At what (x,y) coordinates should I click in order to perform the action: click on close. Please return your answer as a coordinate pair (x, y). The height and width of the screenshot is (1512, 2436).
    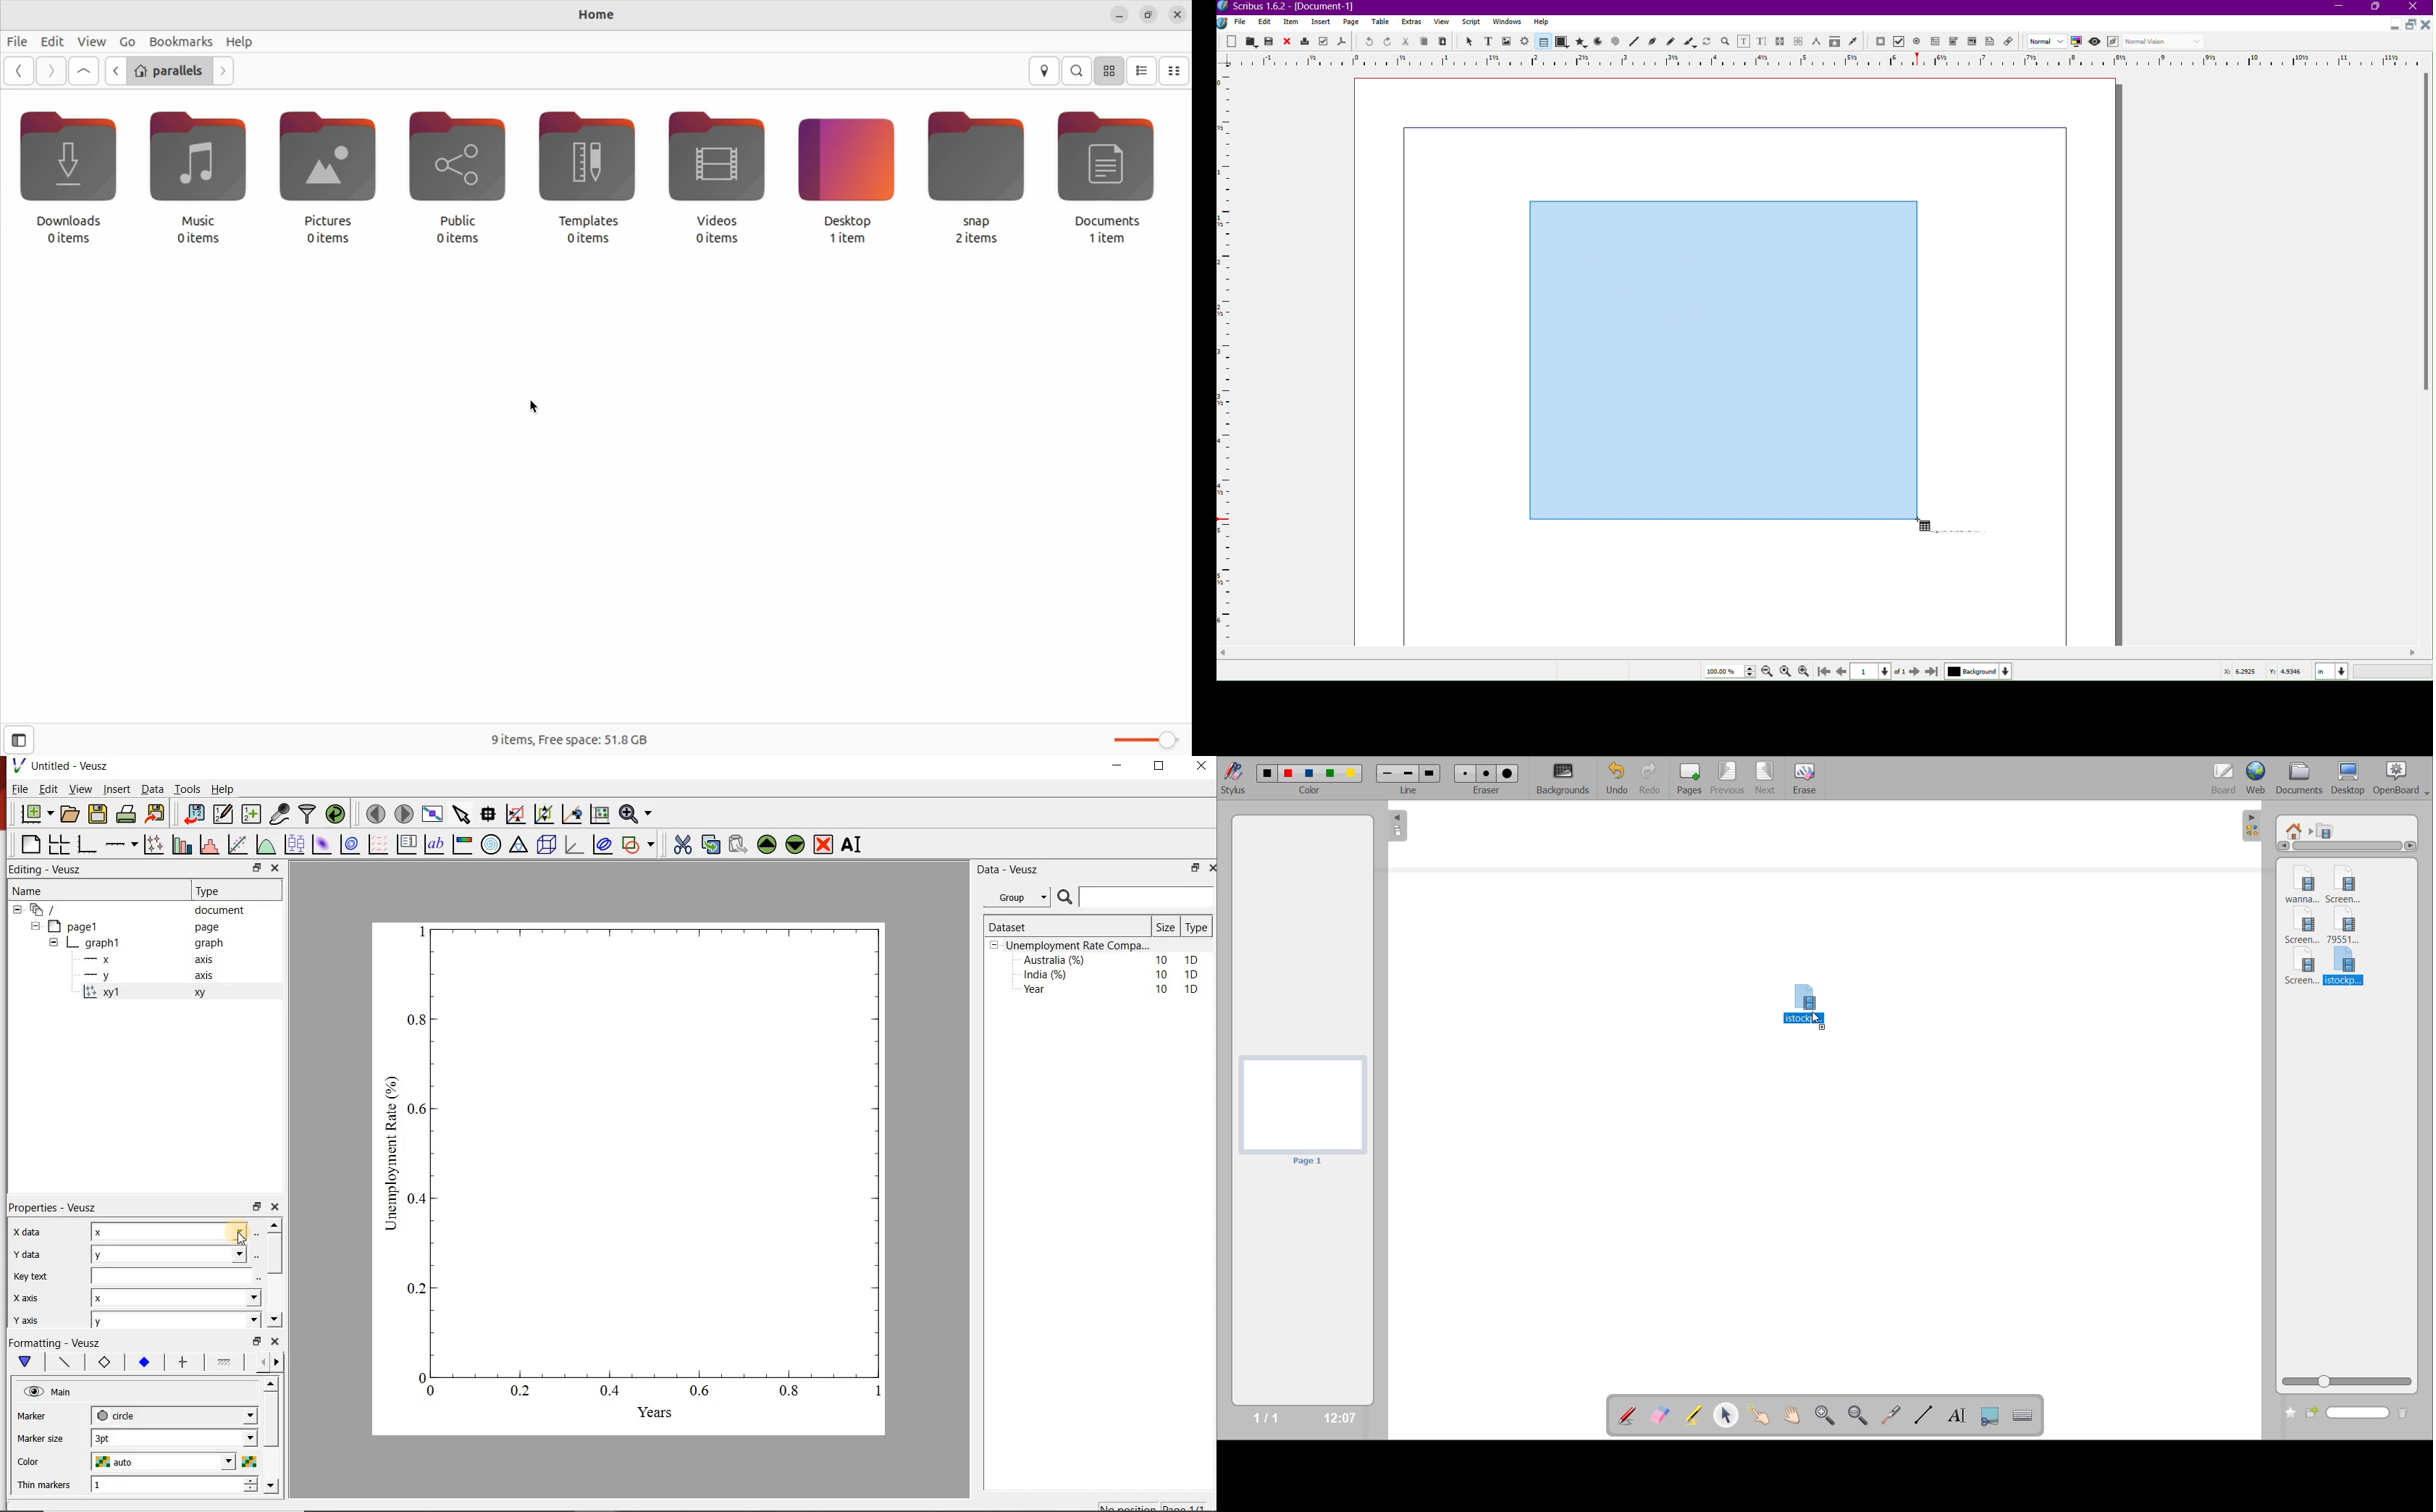
    Looking at the image, I should click on (1178, 15).